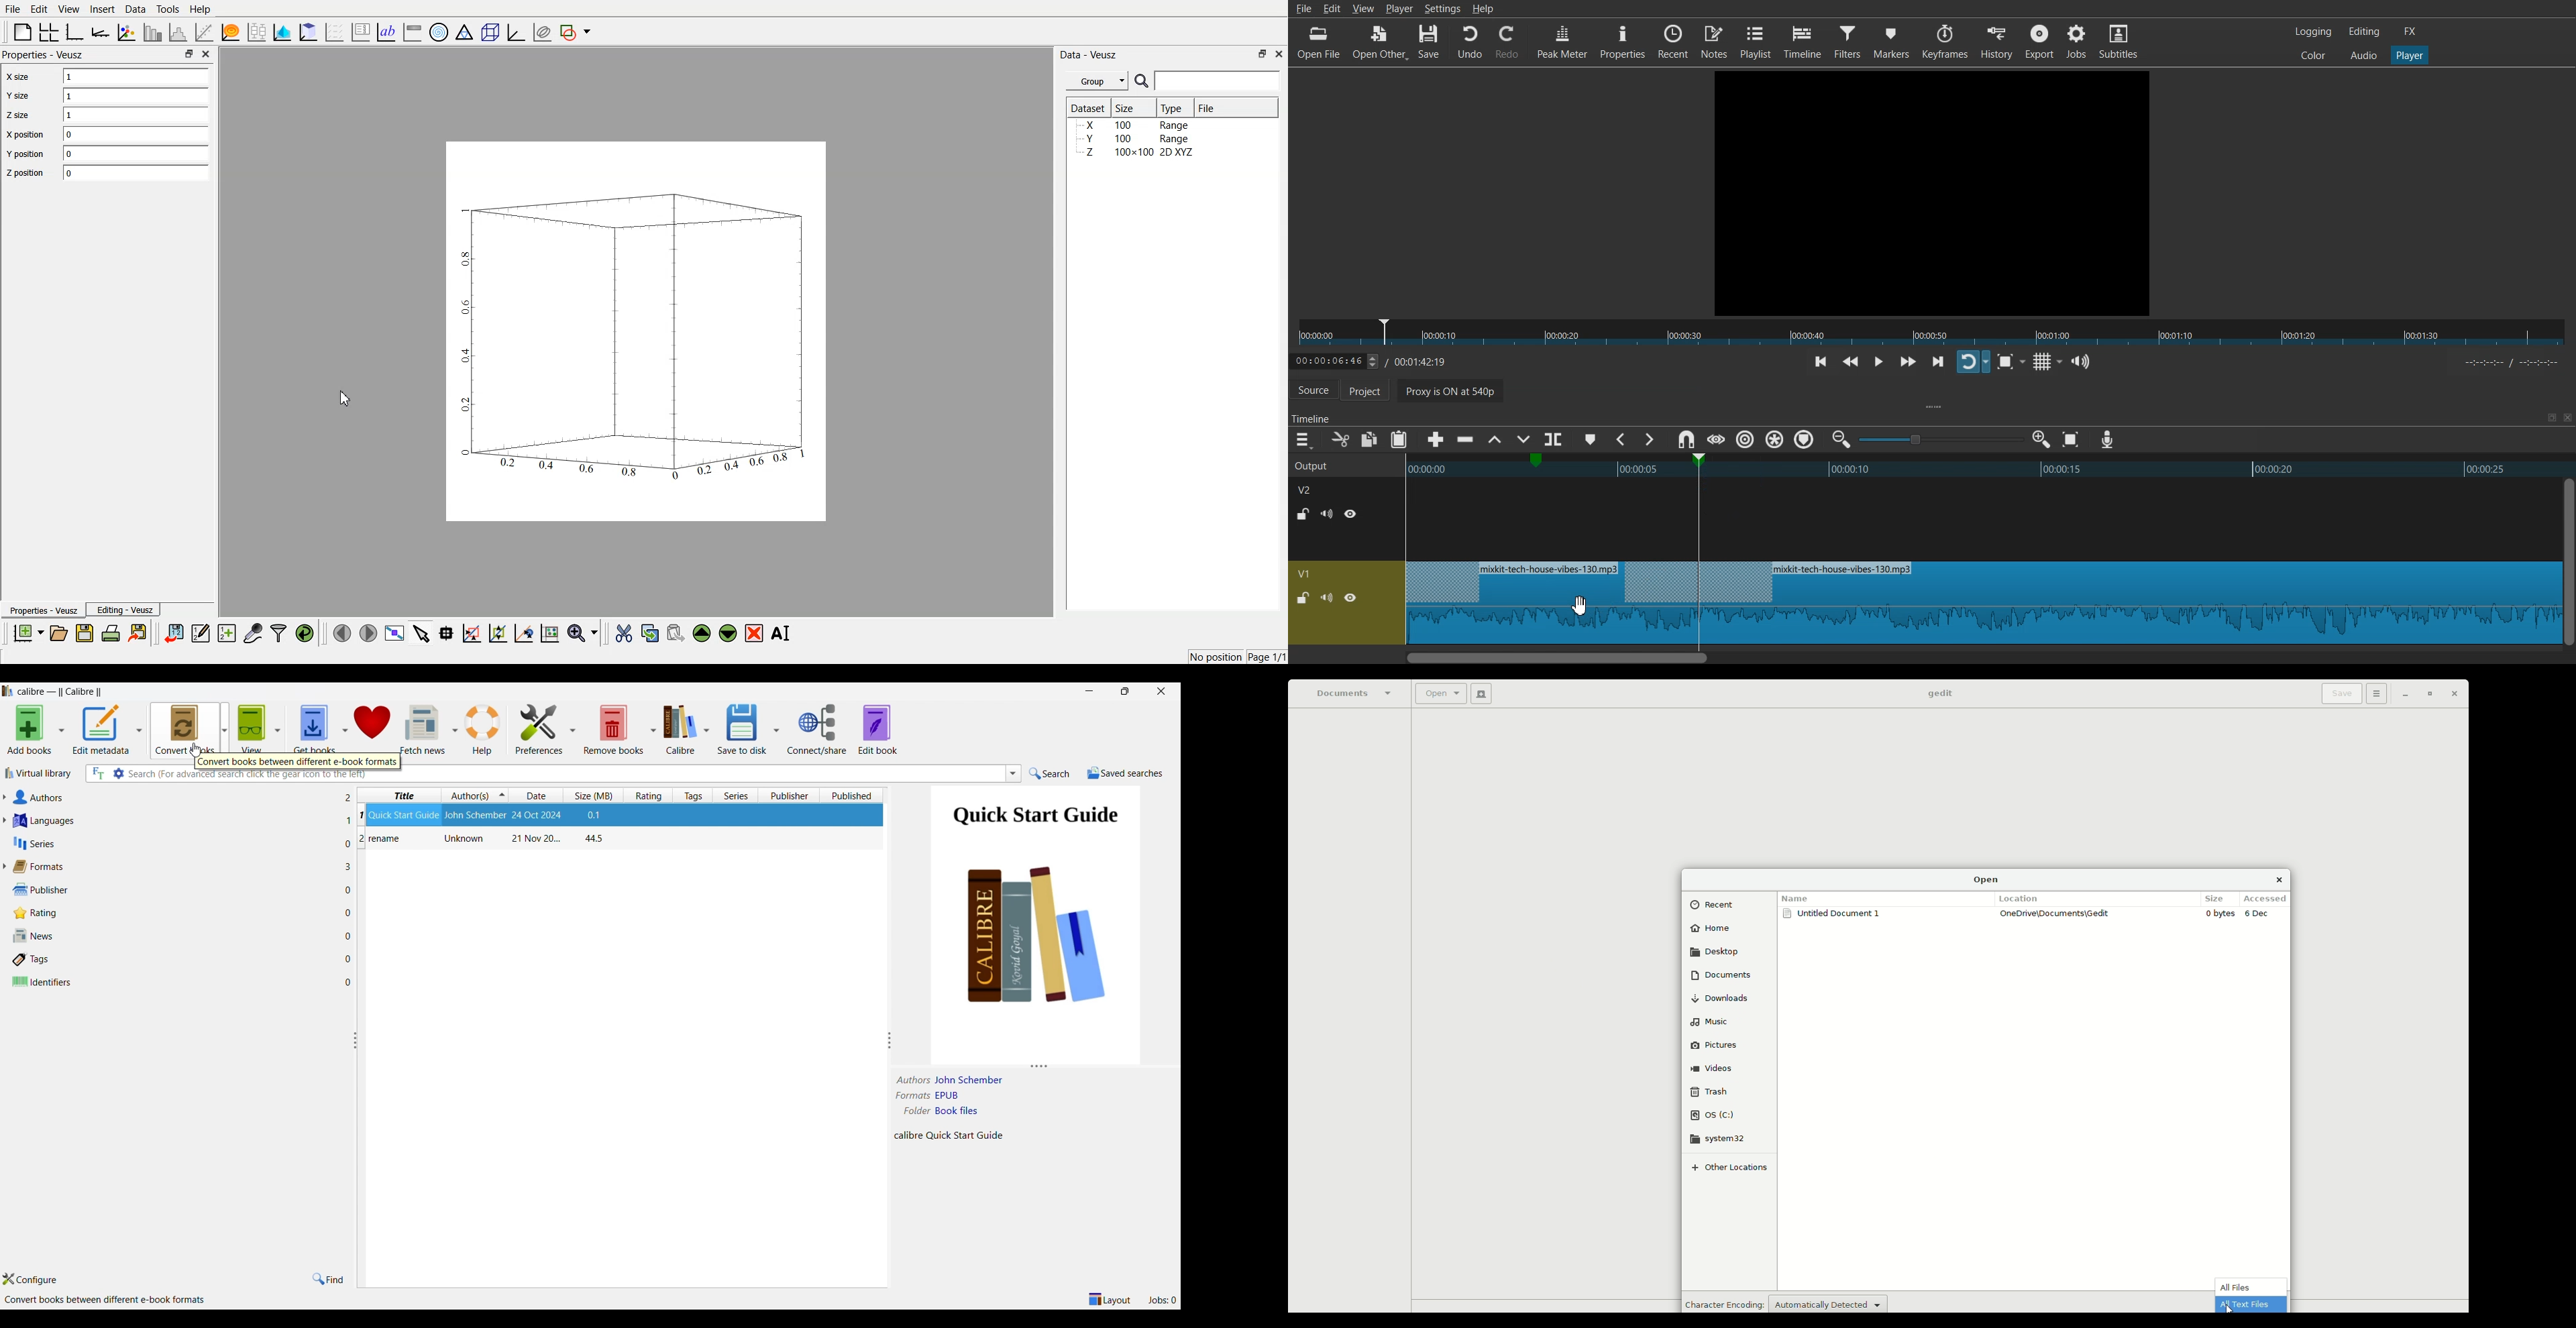 This screenshot has height=1344, width=2576. Describe the element at coordinates (1932, 333) in the screenshot. I see `Slider` at that location.